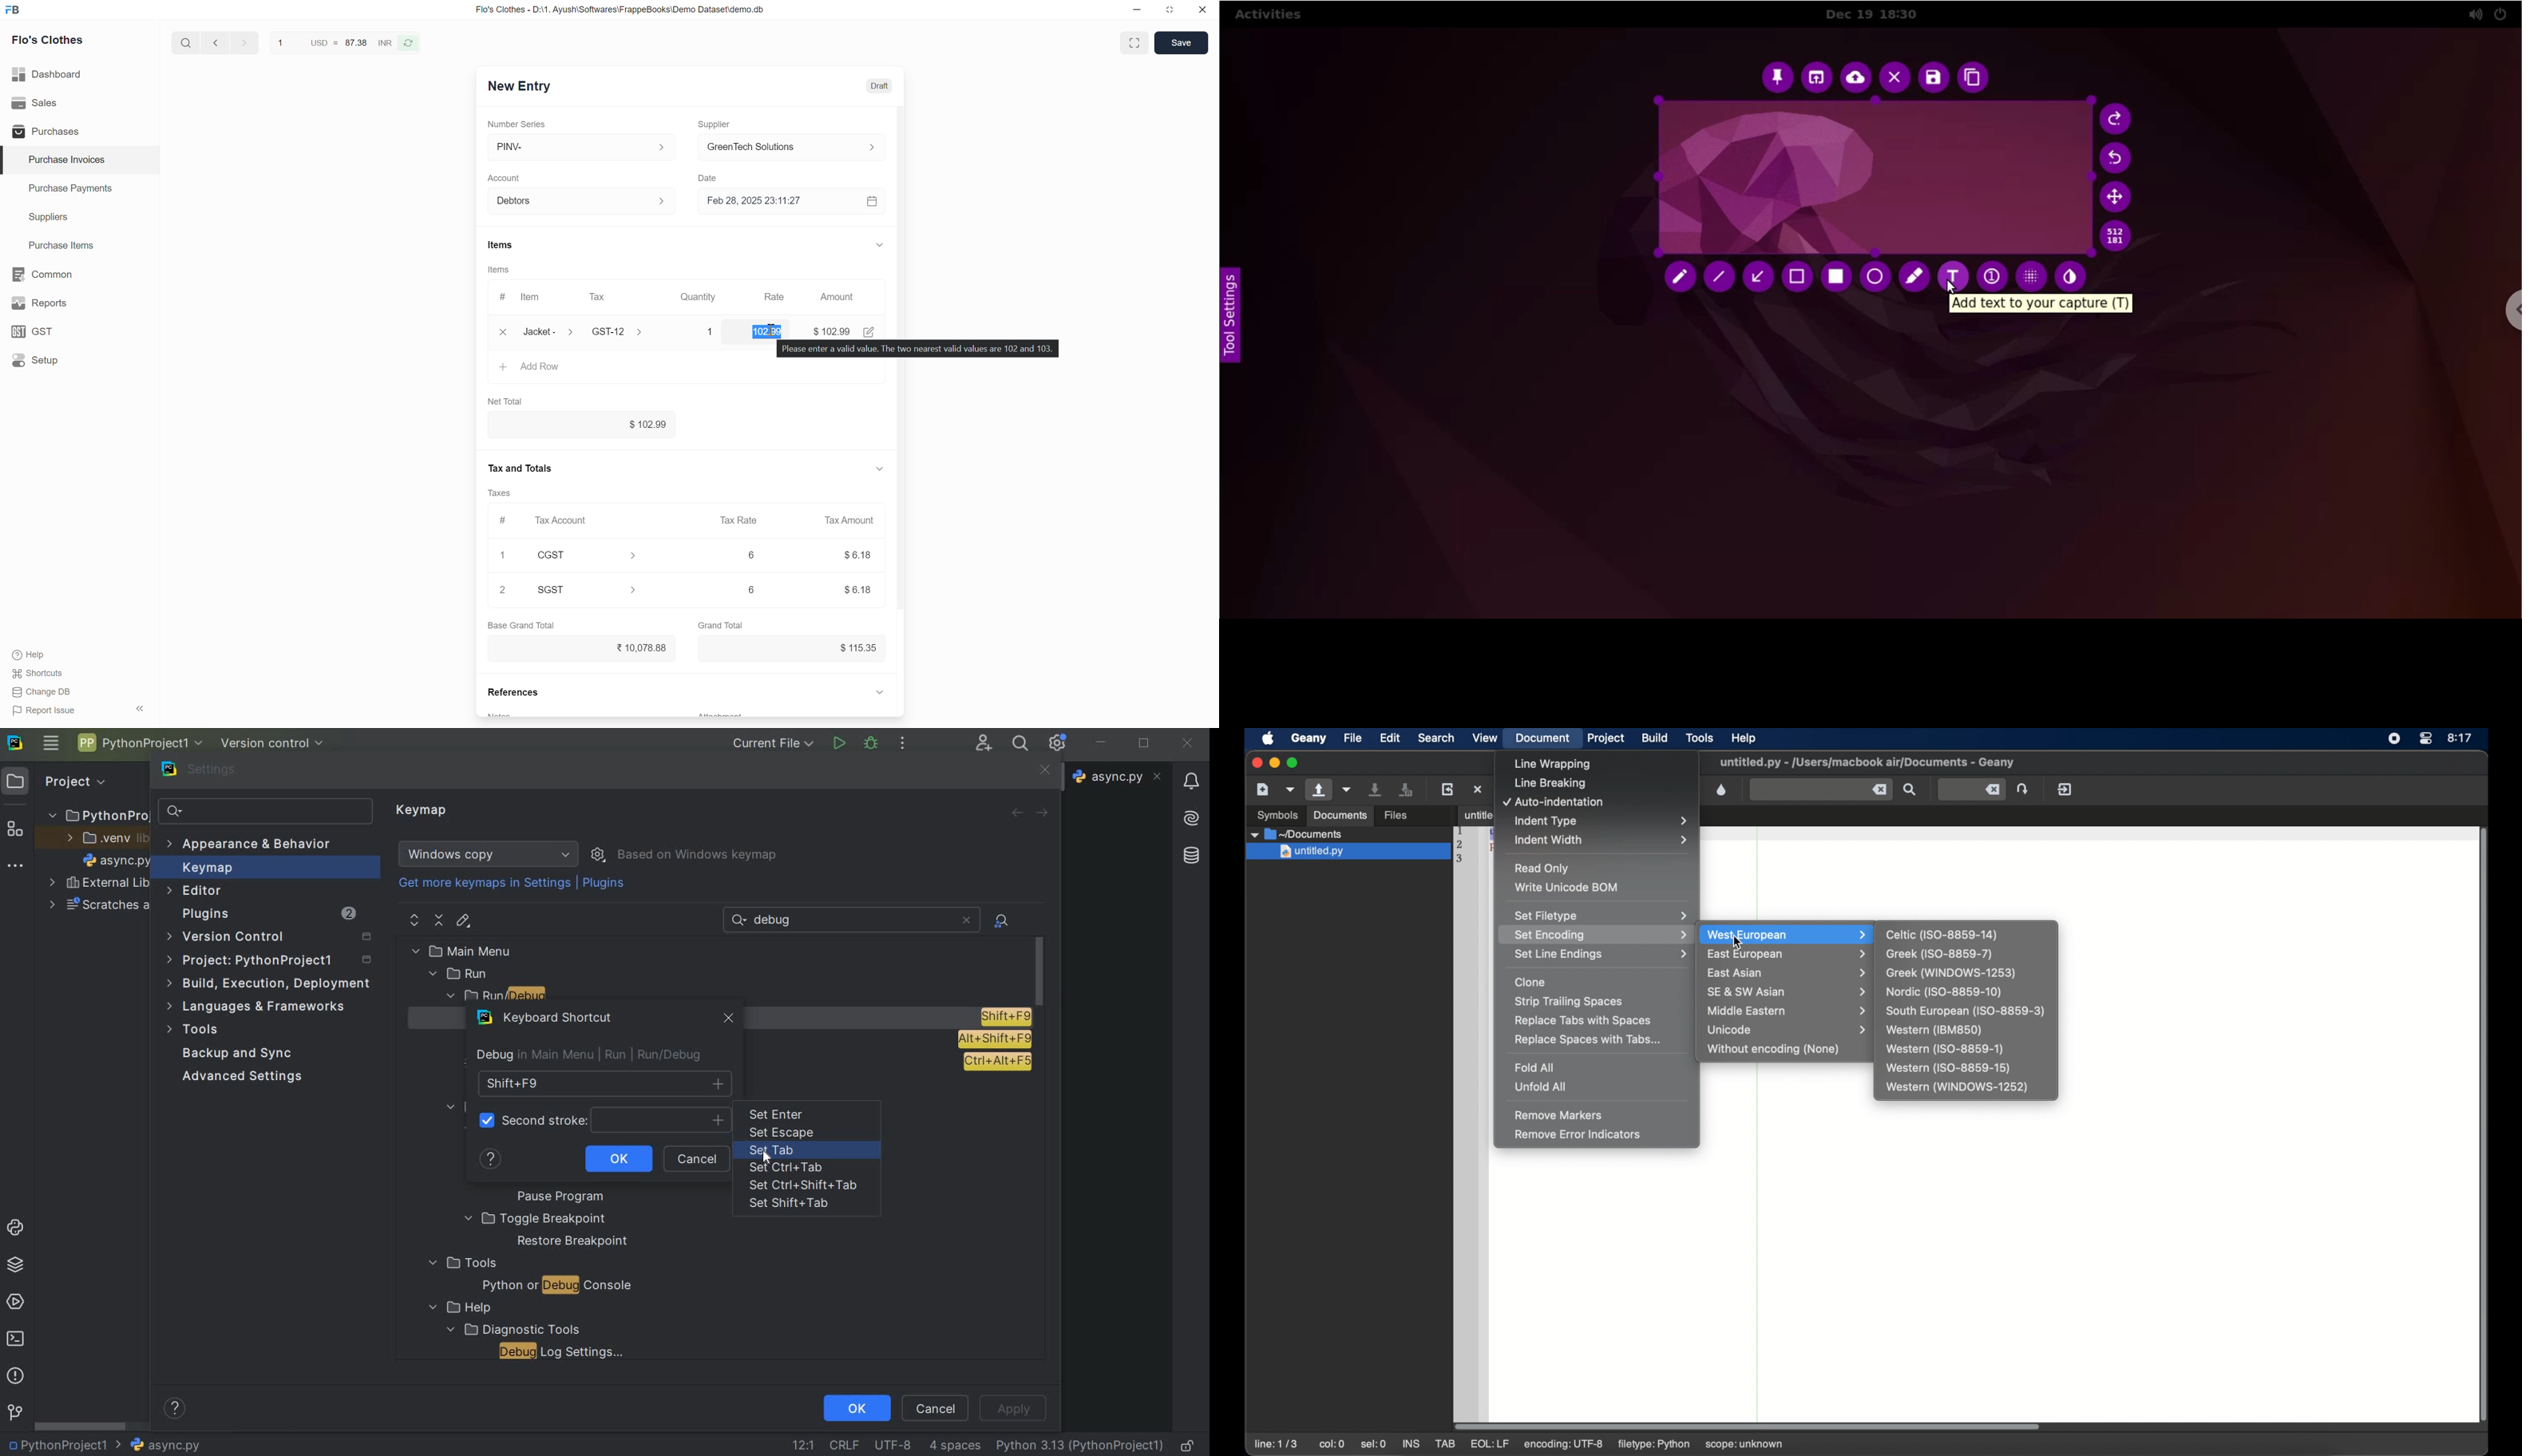 The image size is (2548, 1456). I want to click on $102.99, so click(582, 425).